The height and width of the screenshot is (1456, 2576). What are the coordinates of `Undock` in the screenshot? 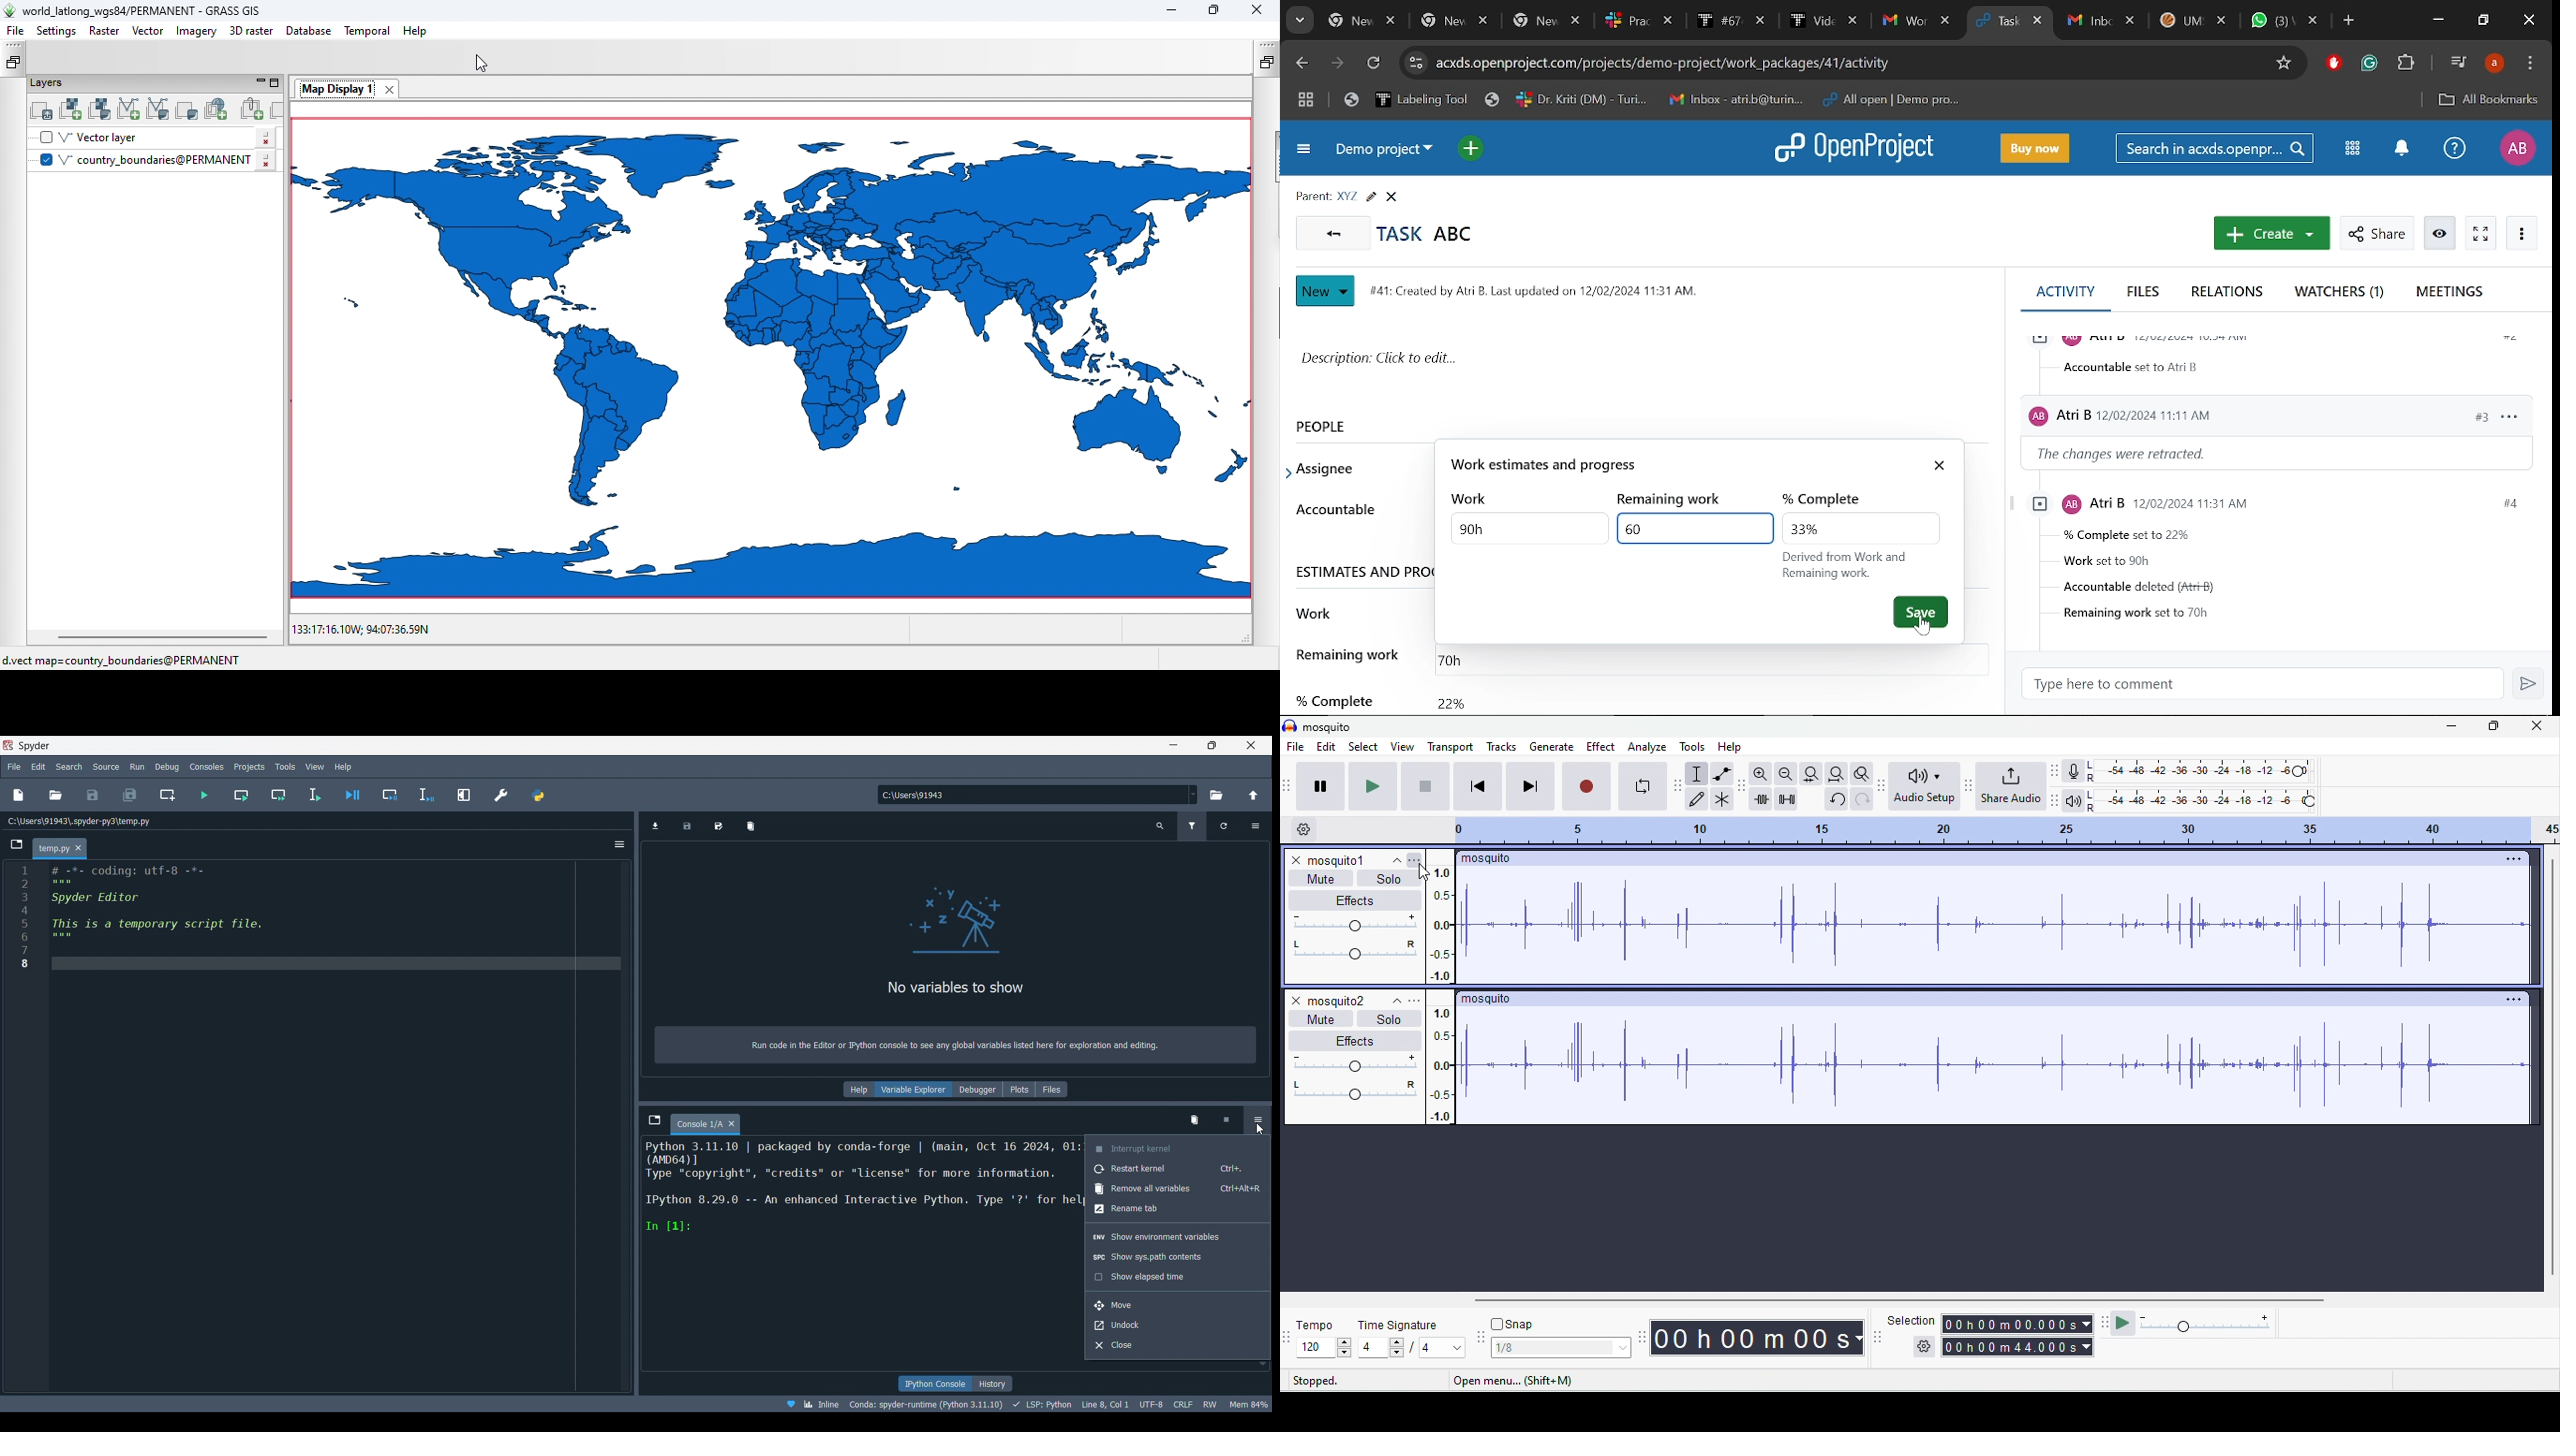 It's located at (1178, 1326).